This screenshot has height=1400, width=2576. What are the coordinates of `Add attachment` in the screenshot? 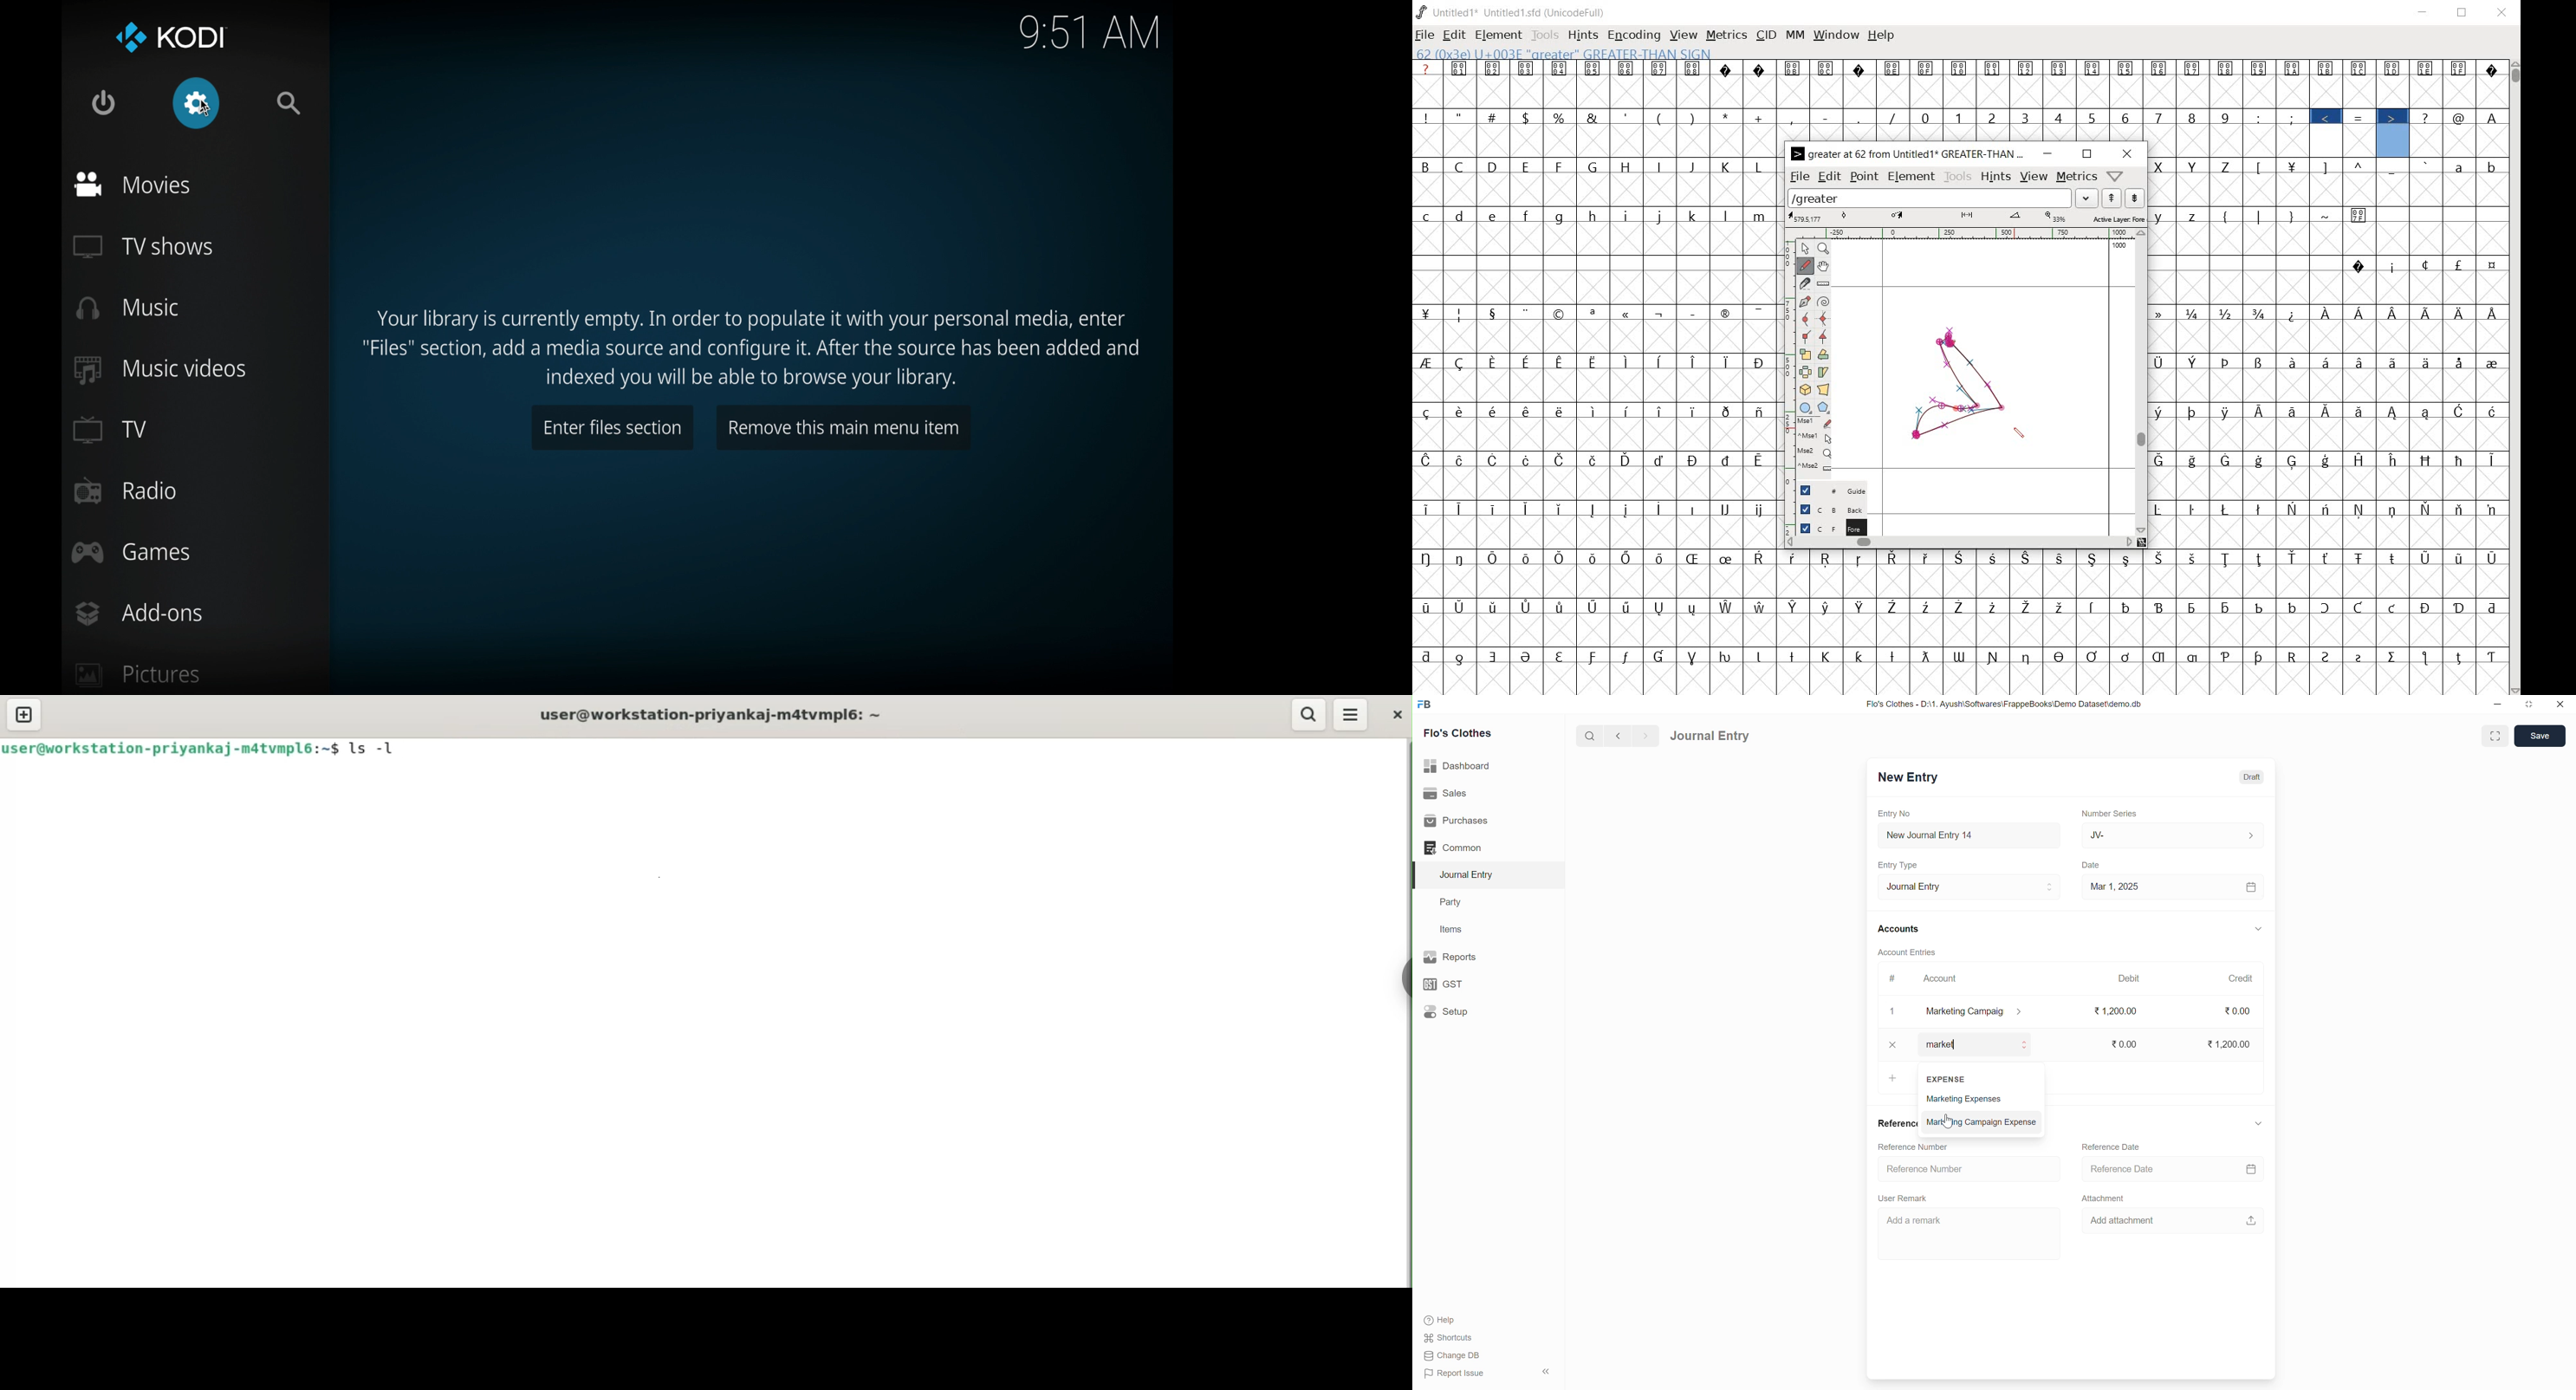 It's located at (2126, 1221).